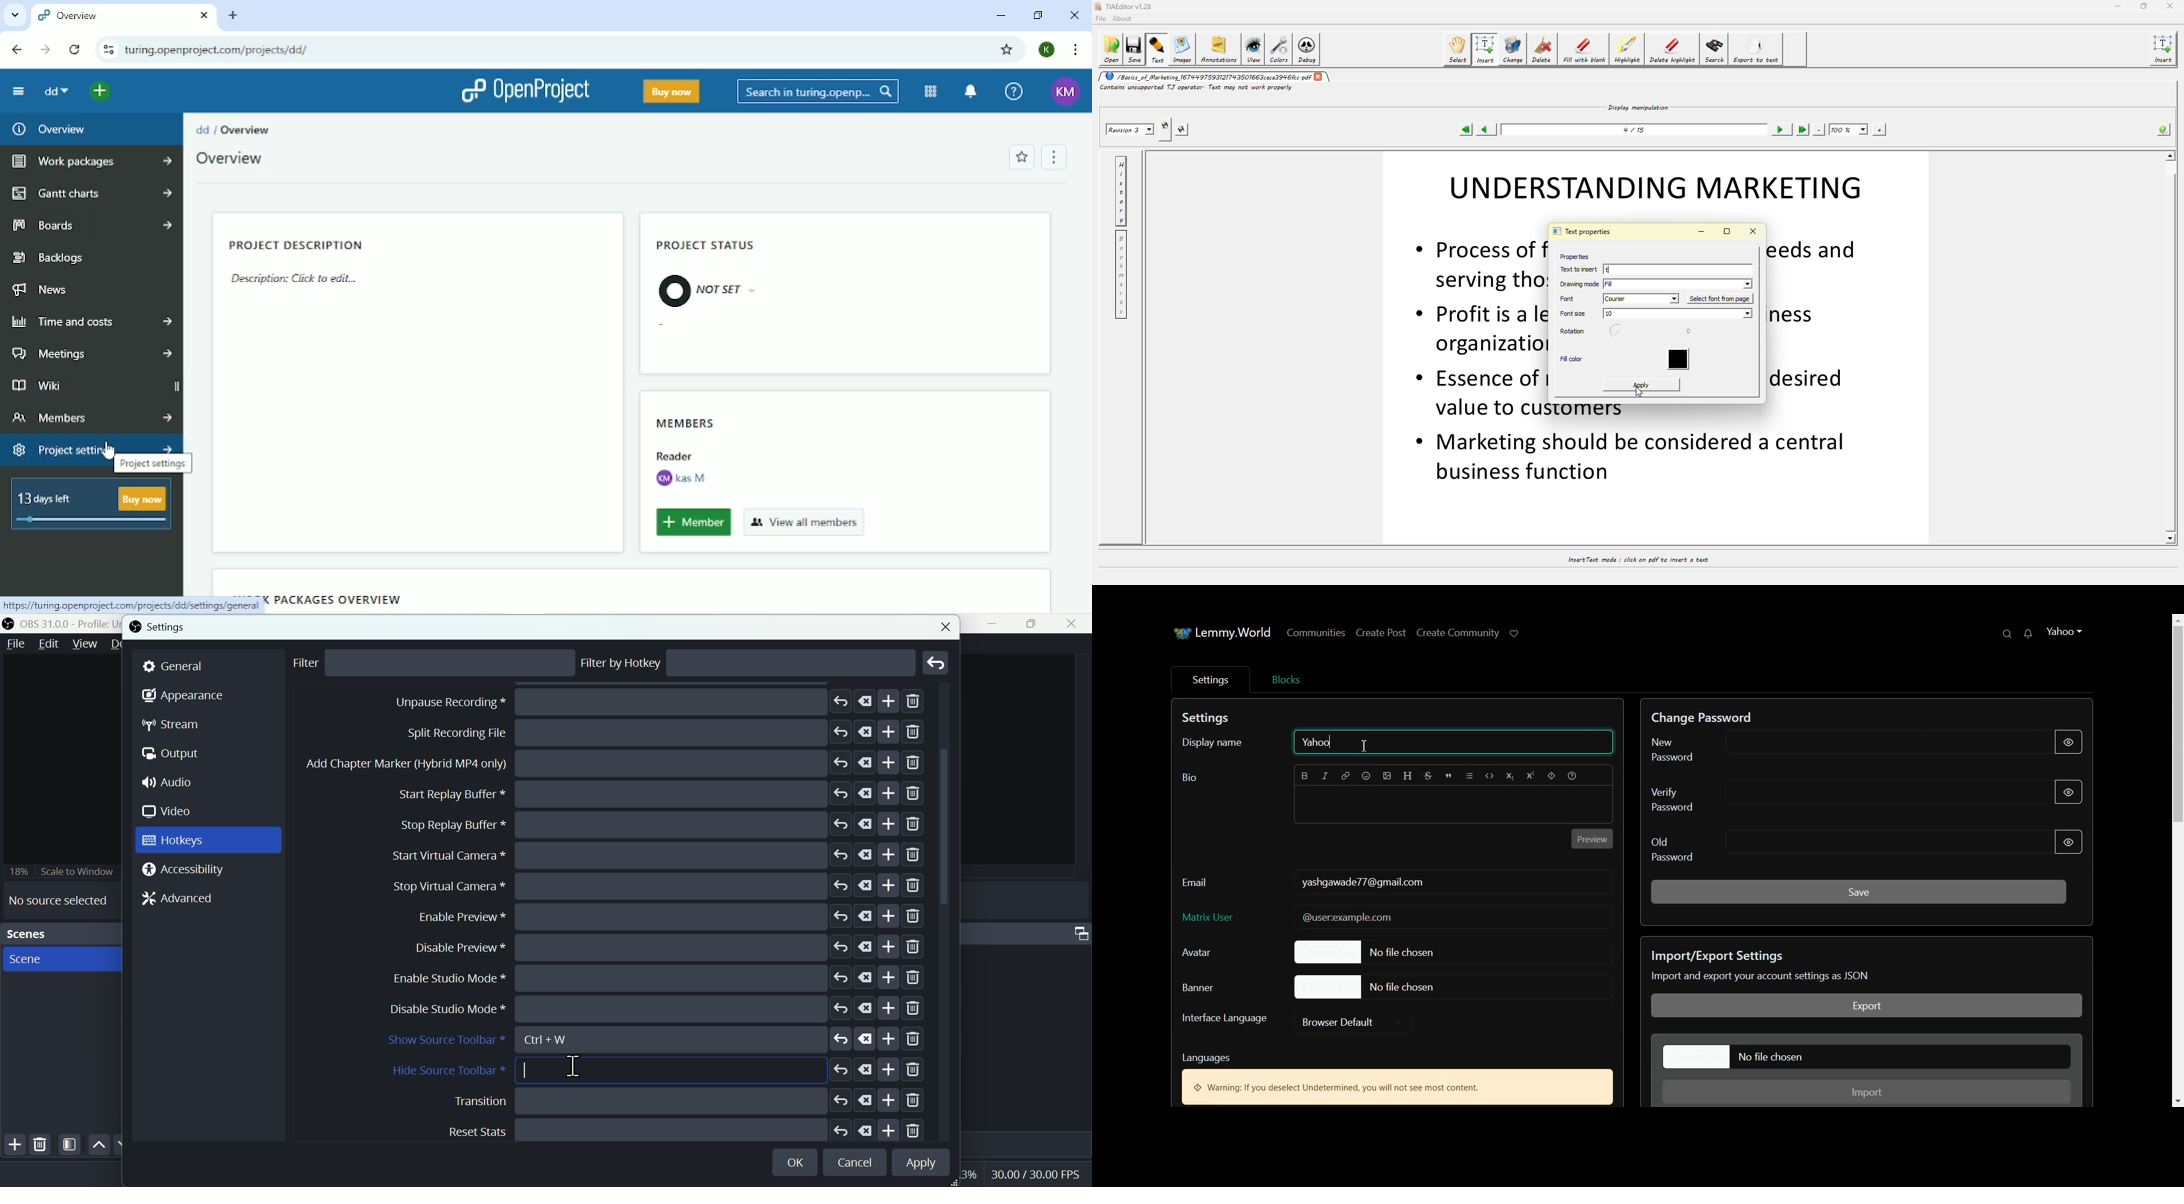  I want to click on Header, so click(1409, 776).